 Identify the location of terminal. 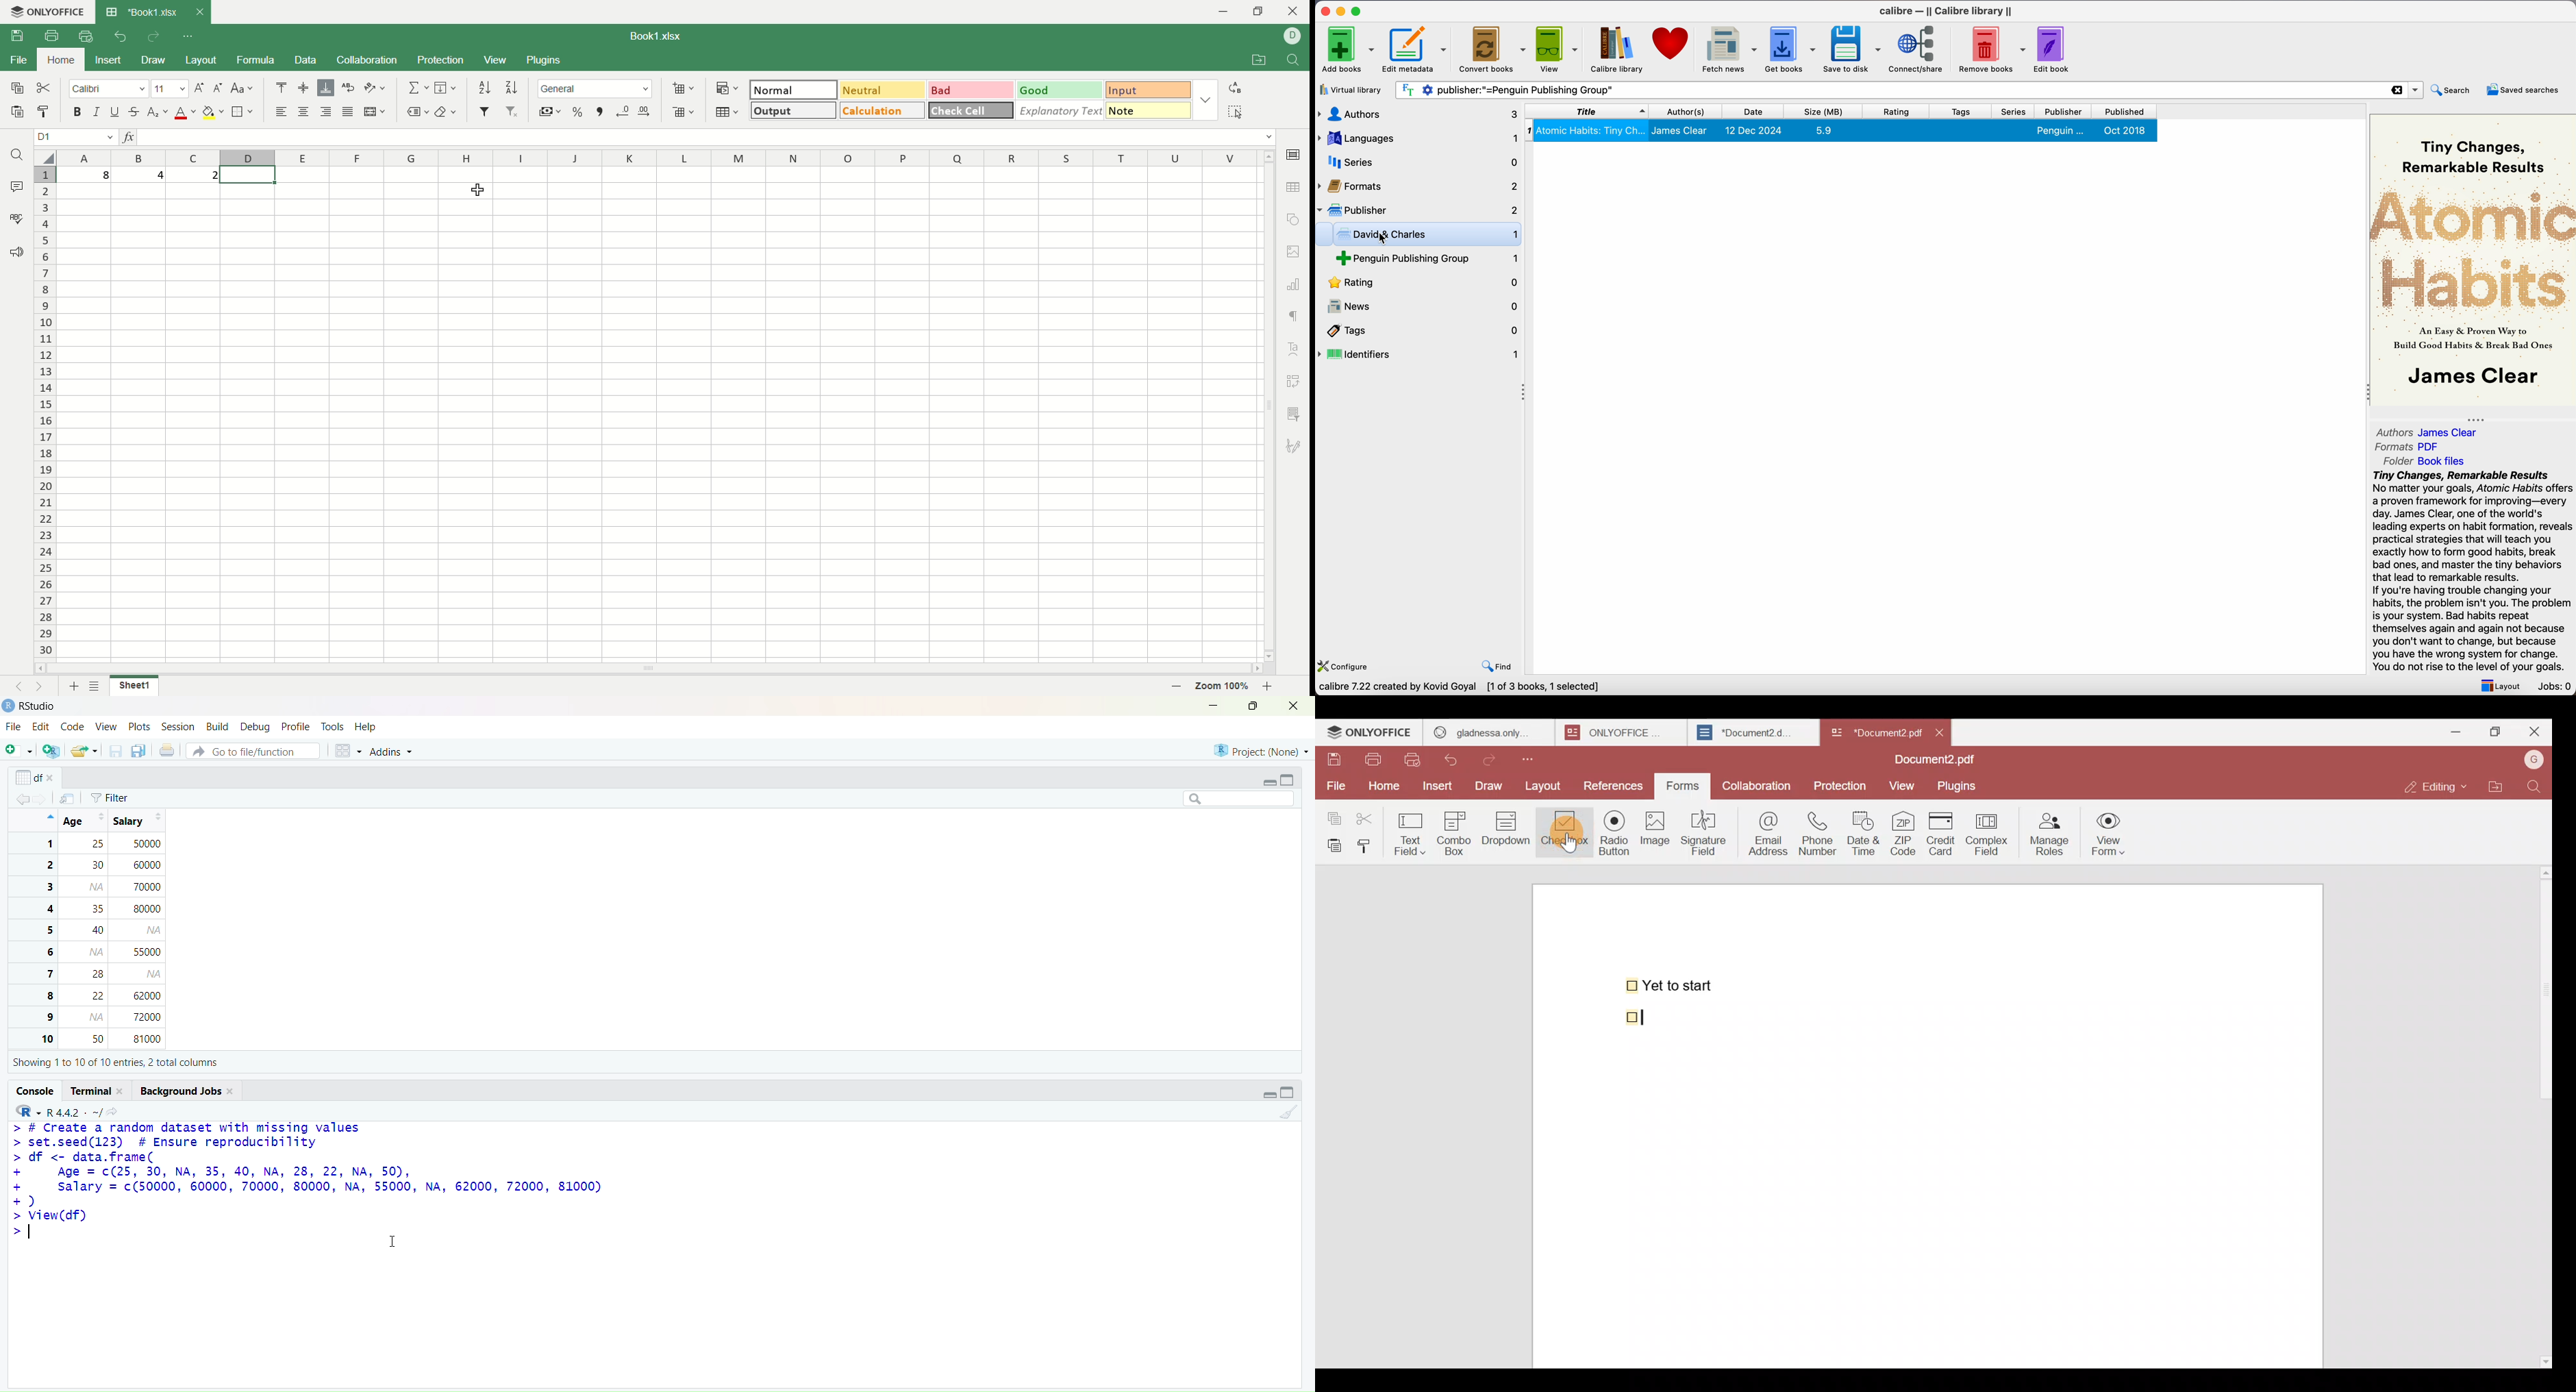
(97, 1091).